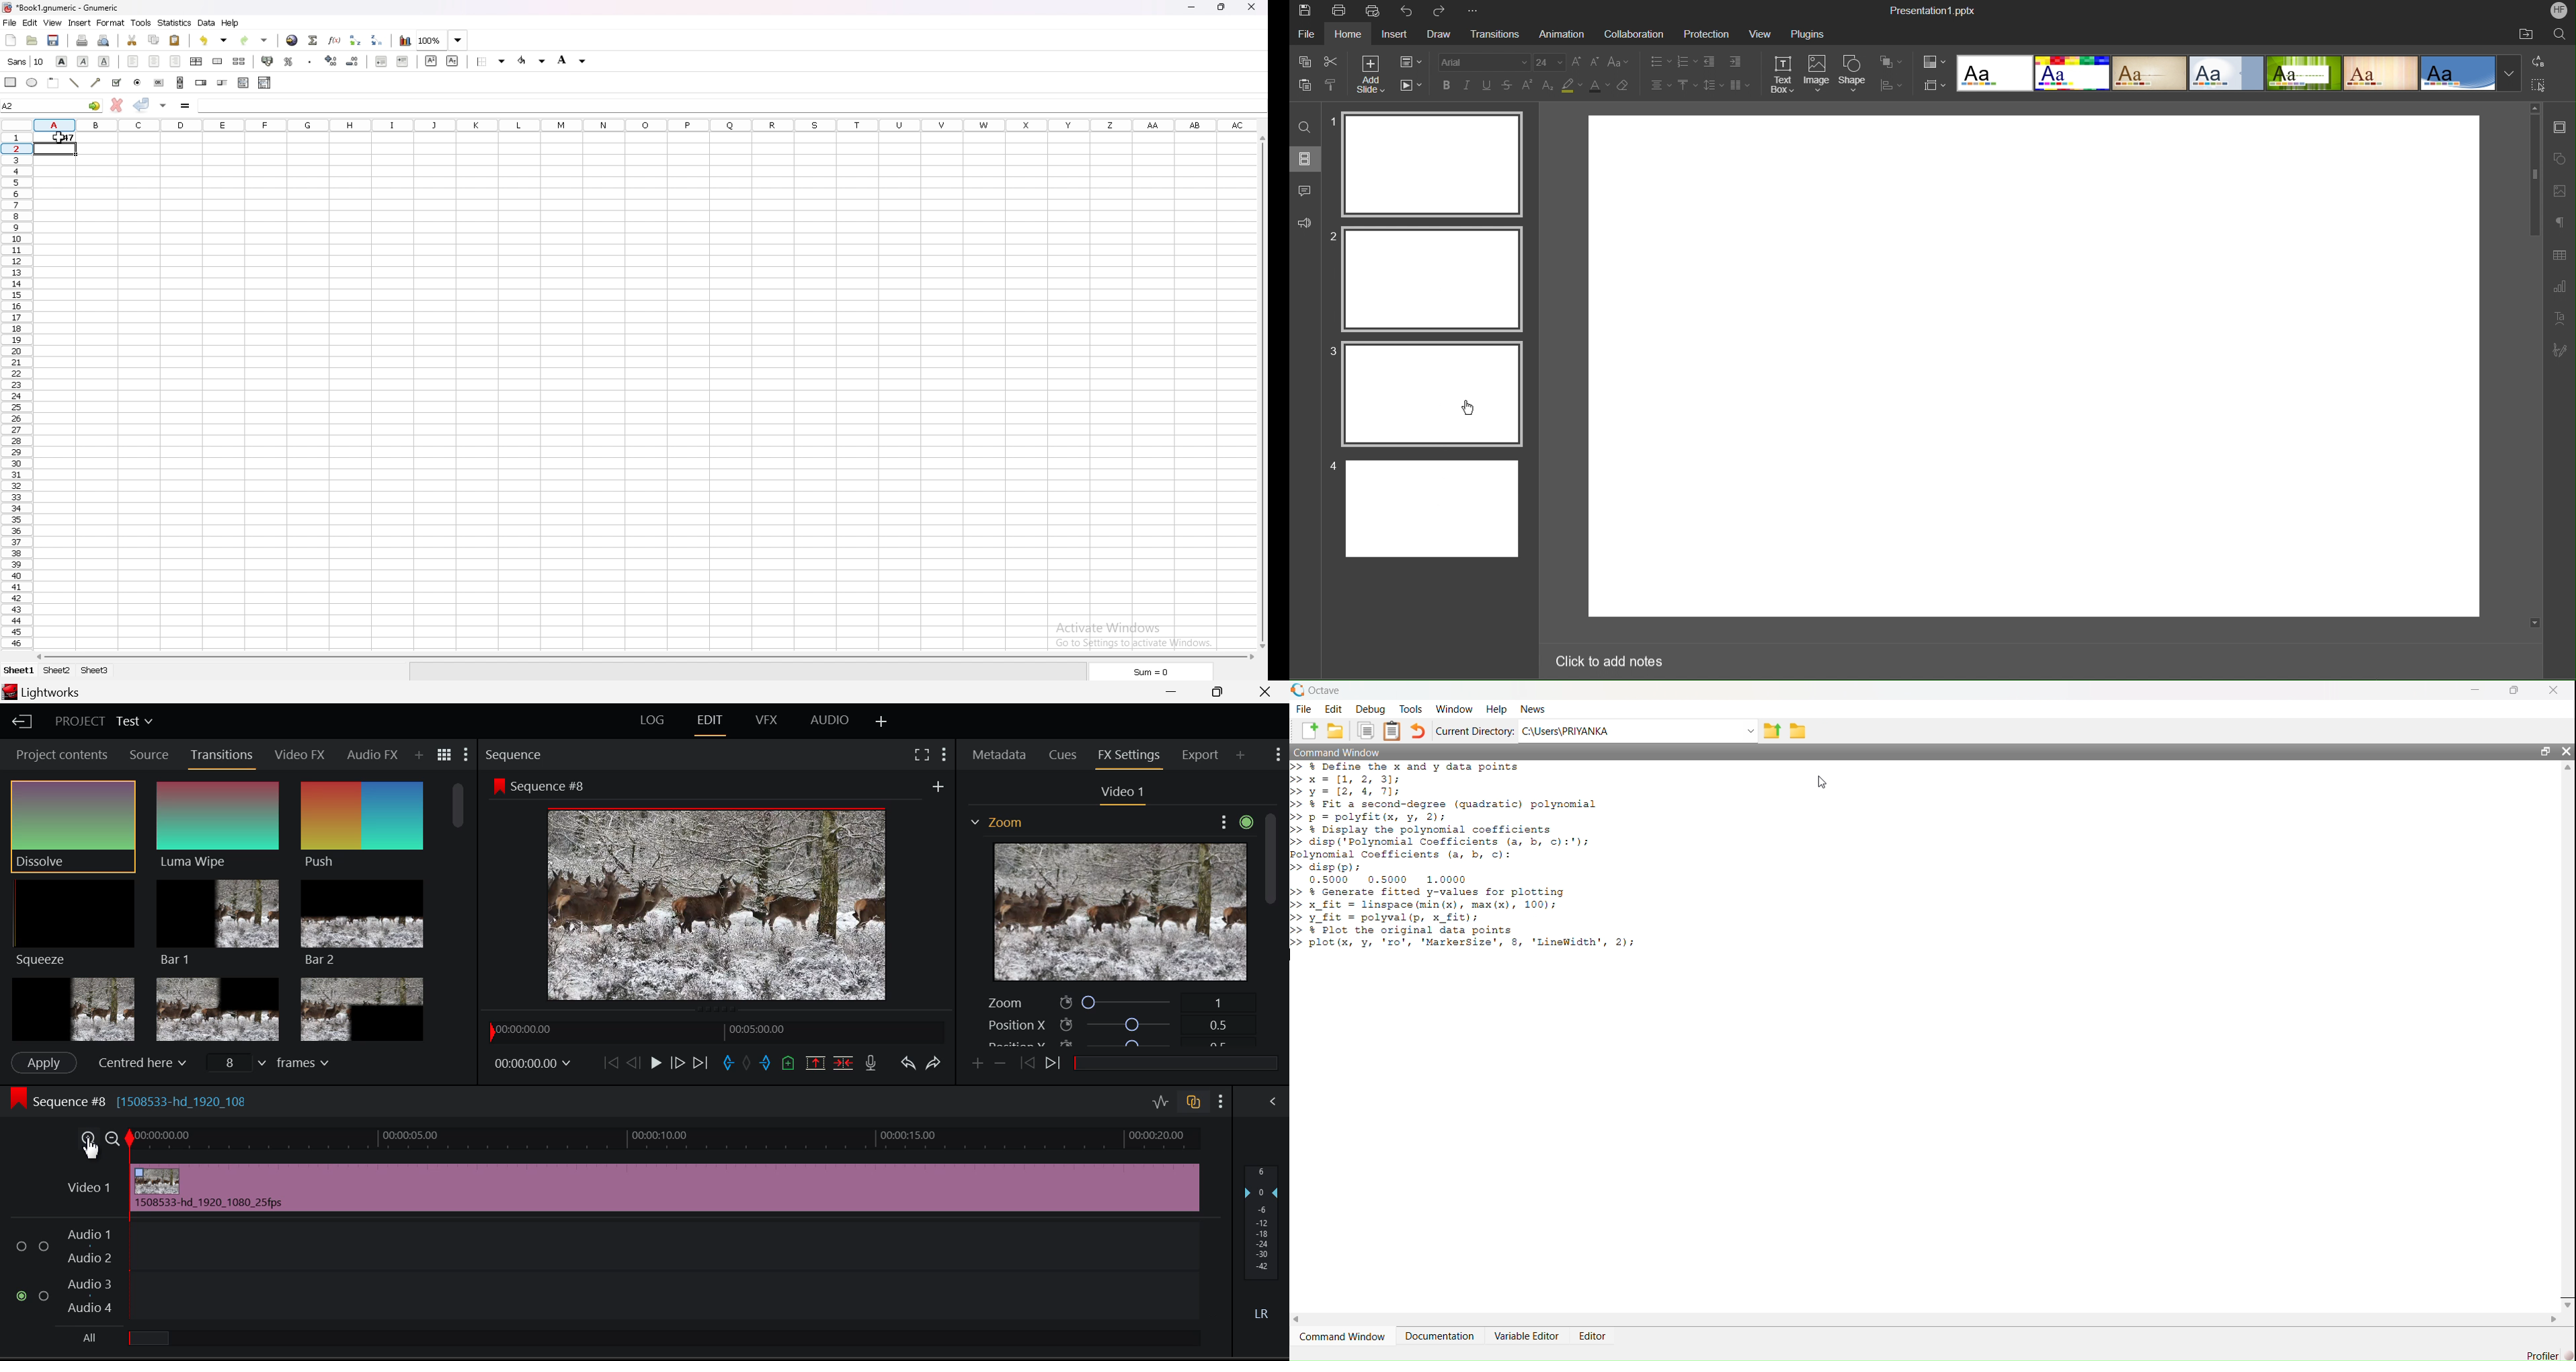  What do you see at coordinates (1661, 84) in the screenshot?
I see `Text Alignment` at bounding box center [1661, 84].